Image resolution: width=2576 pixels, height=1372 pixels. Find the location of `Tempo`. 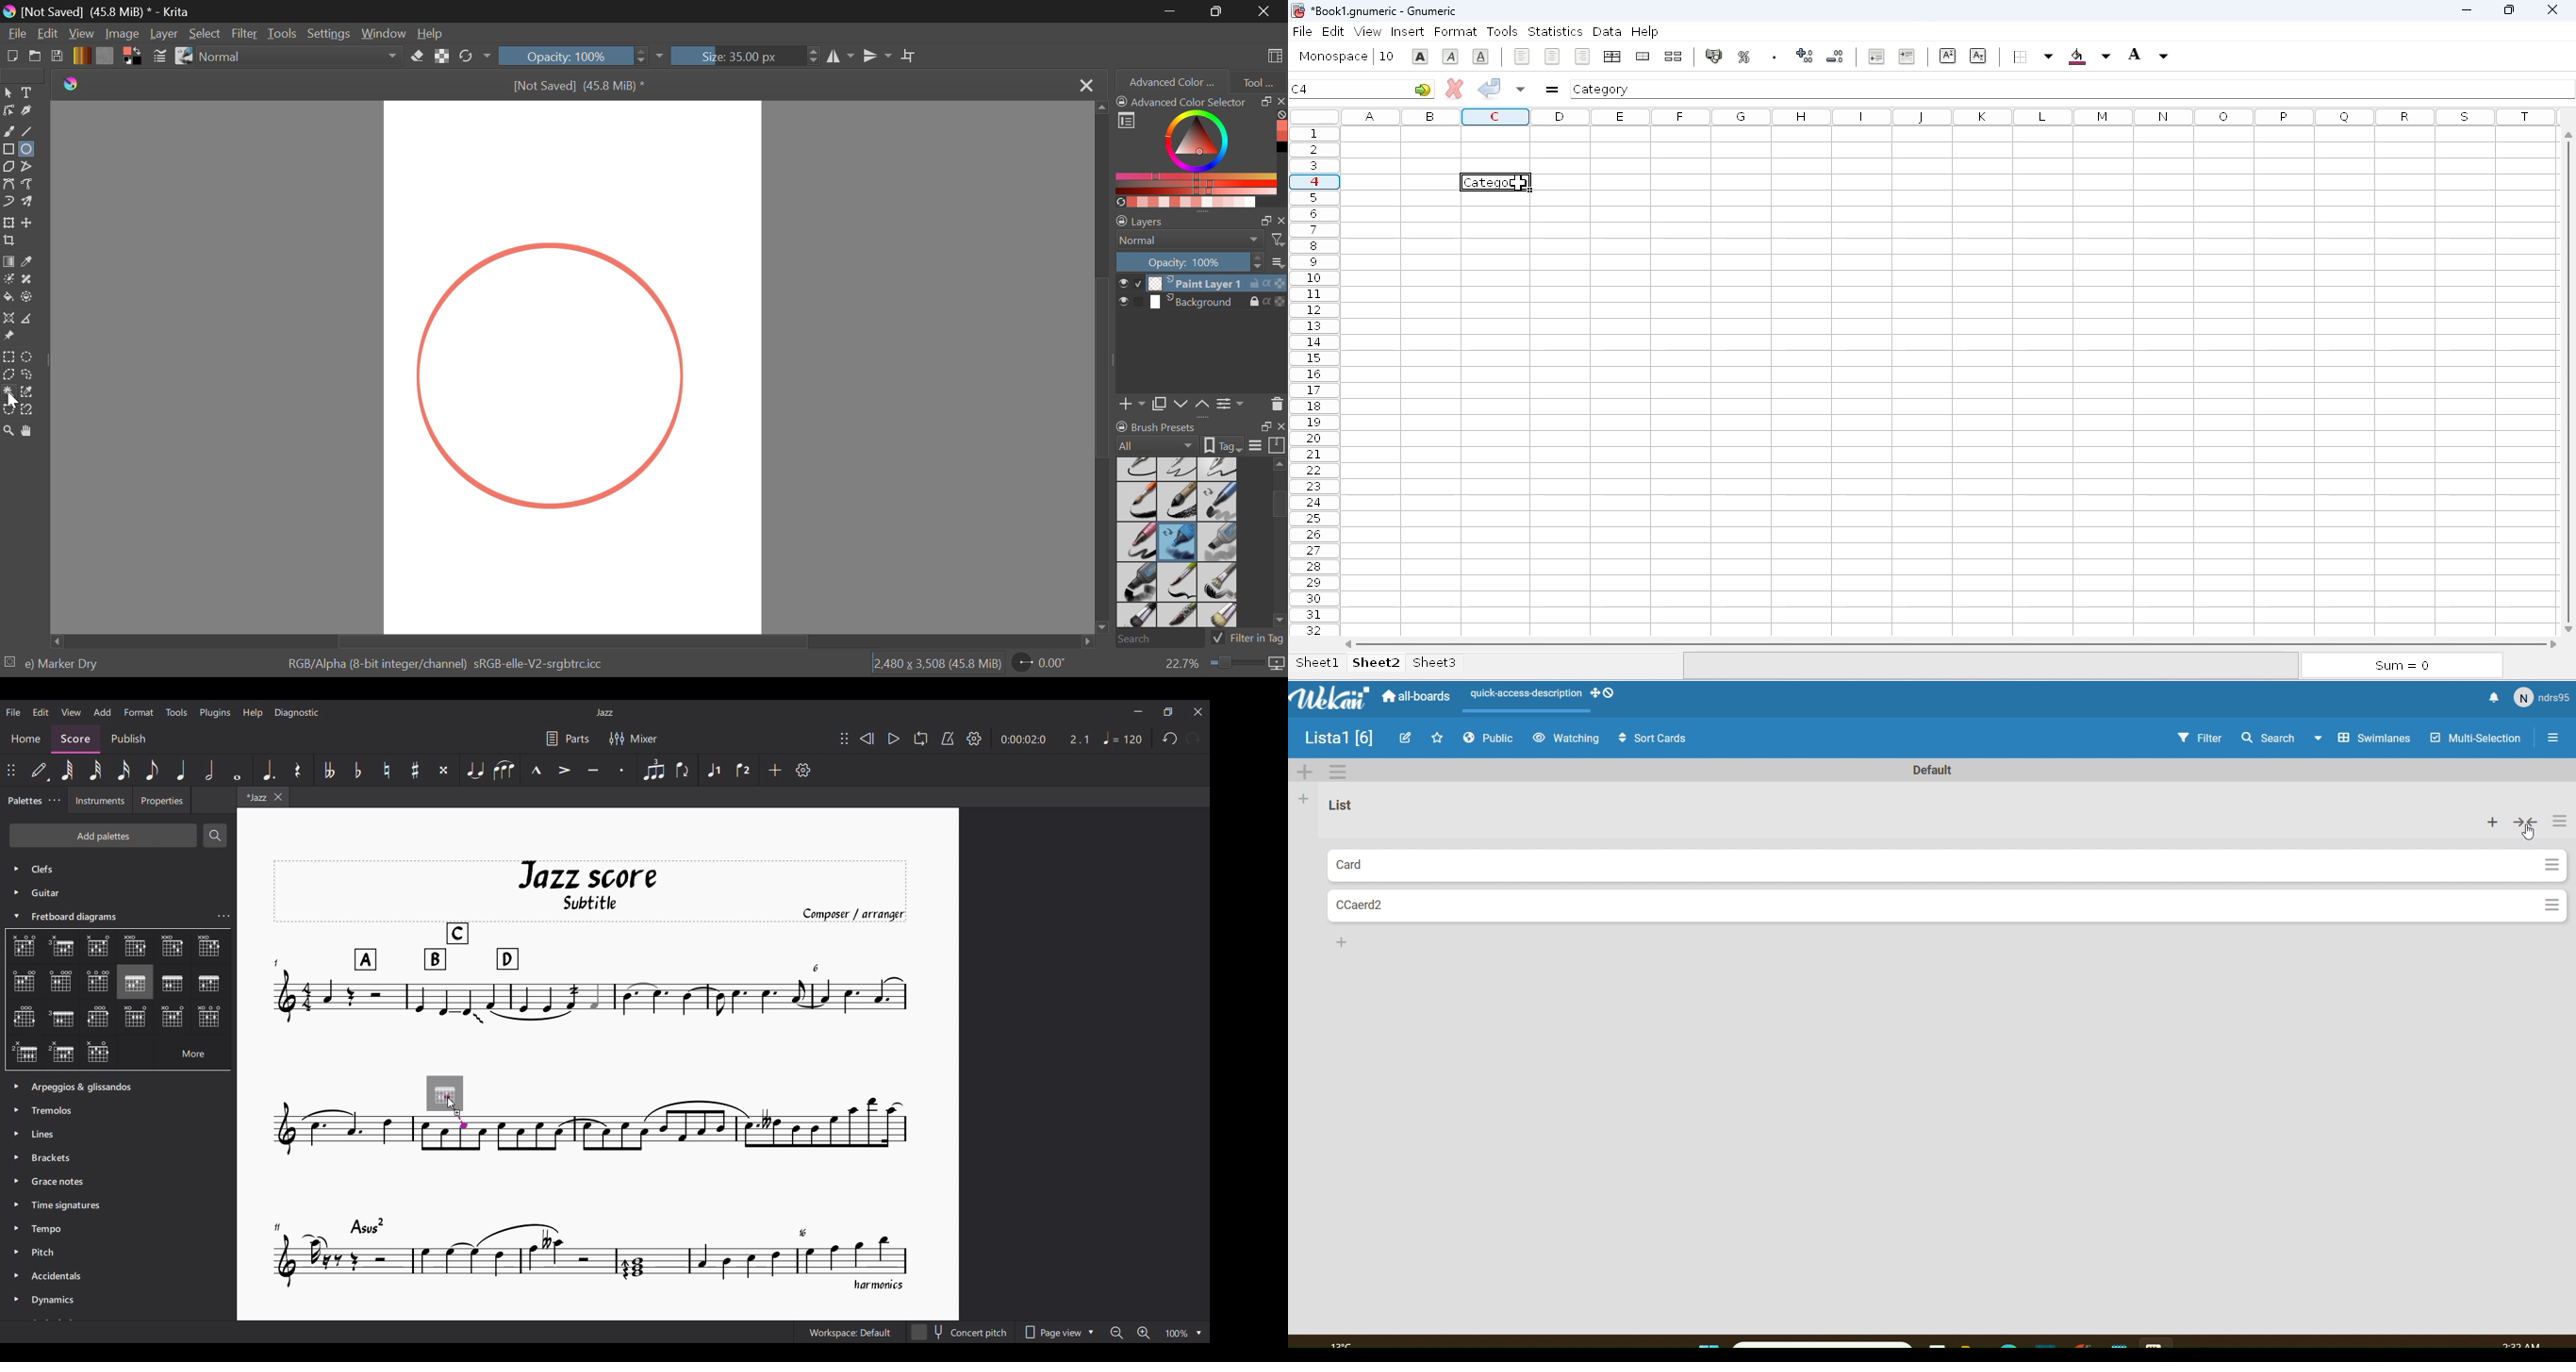

Tempo is located at coordinates (1123, 738).